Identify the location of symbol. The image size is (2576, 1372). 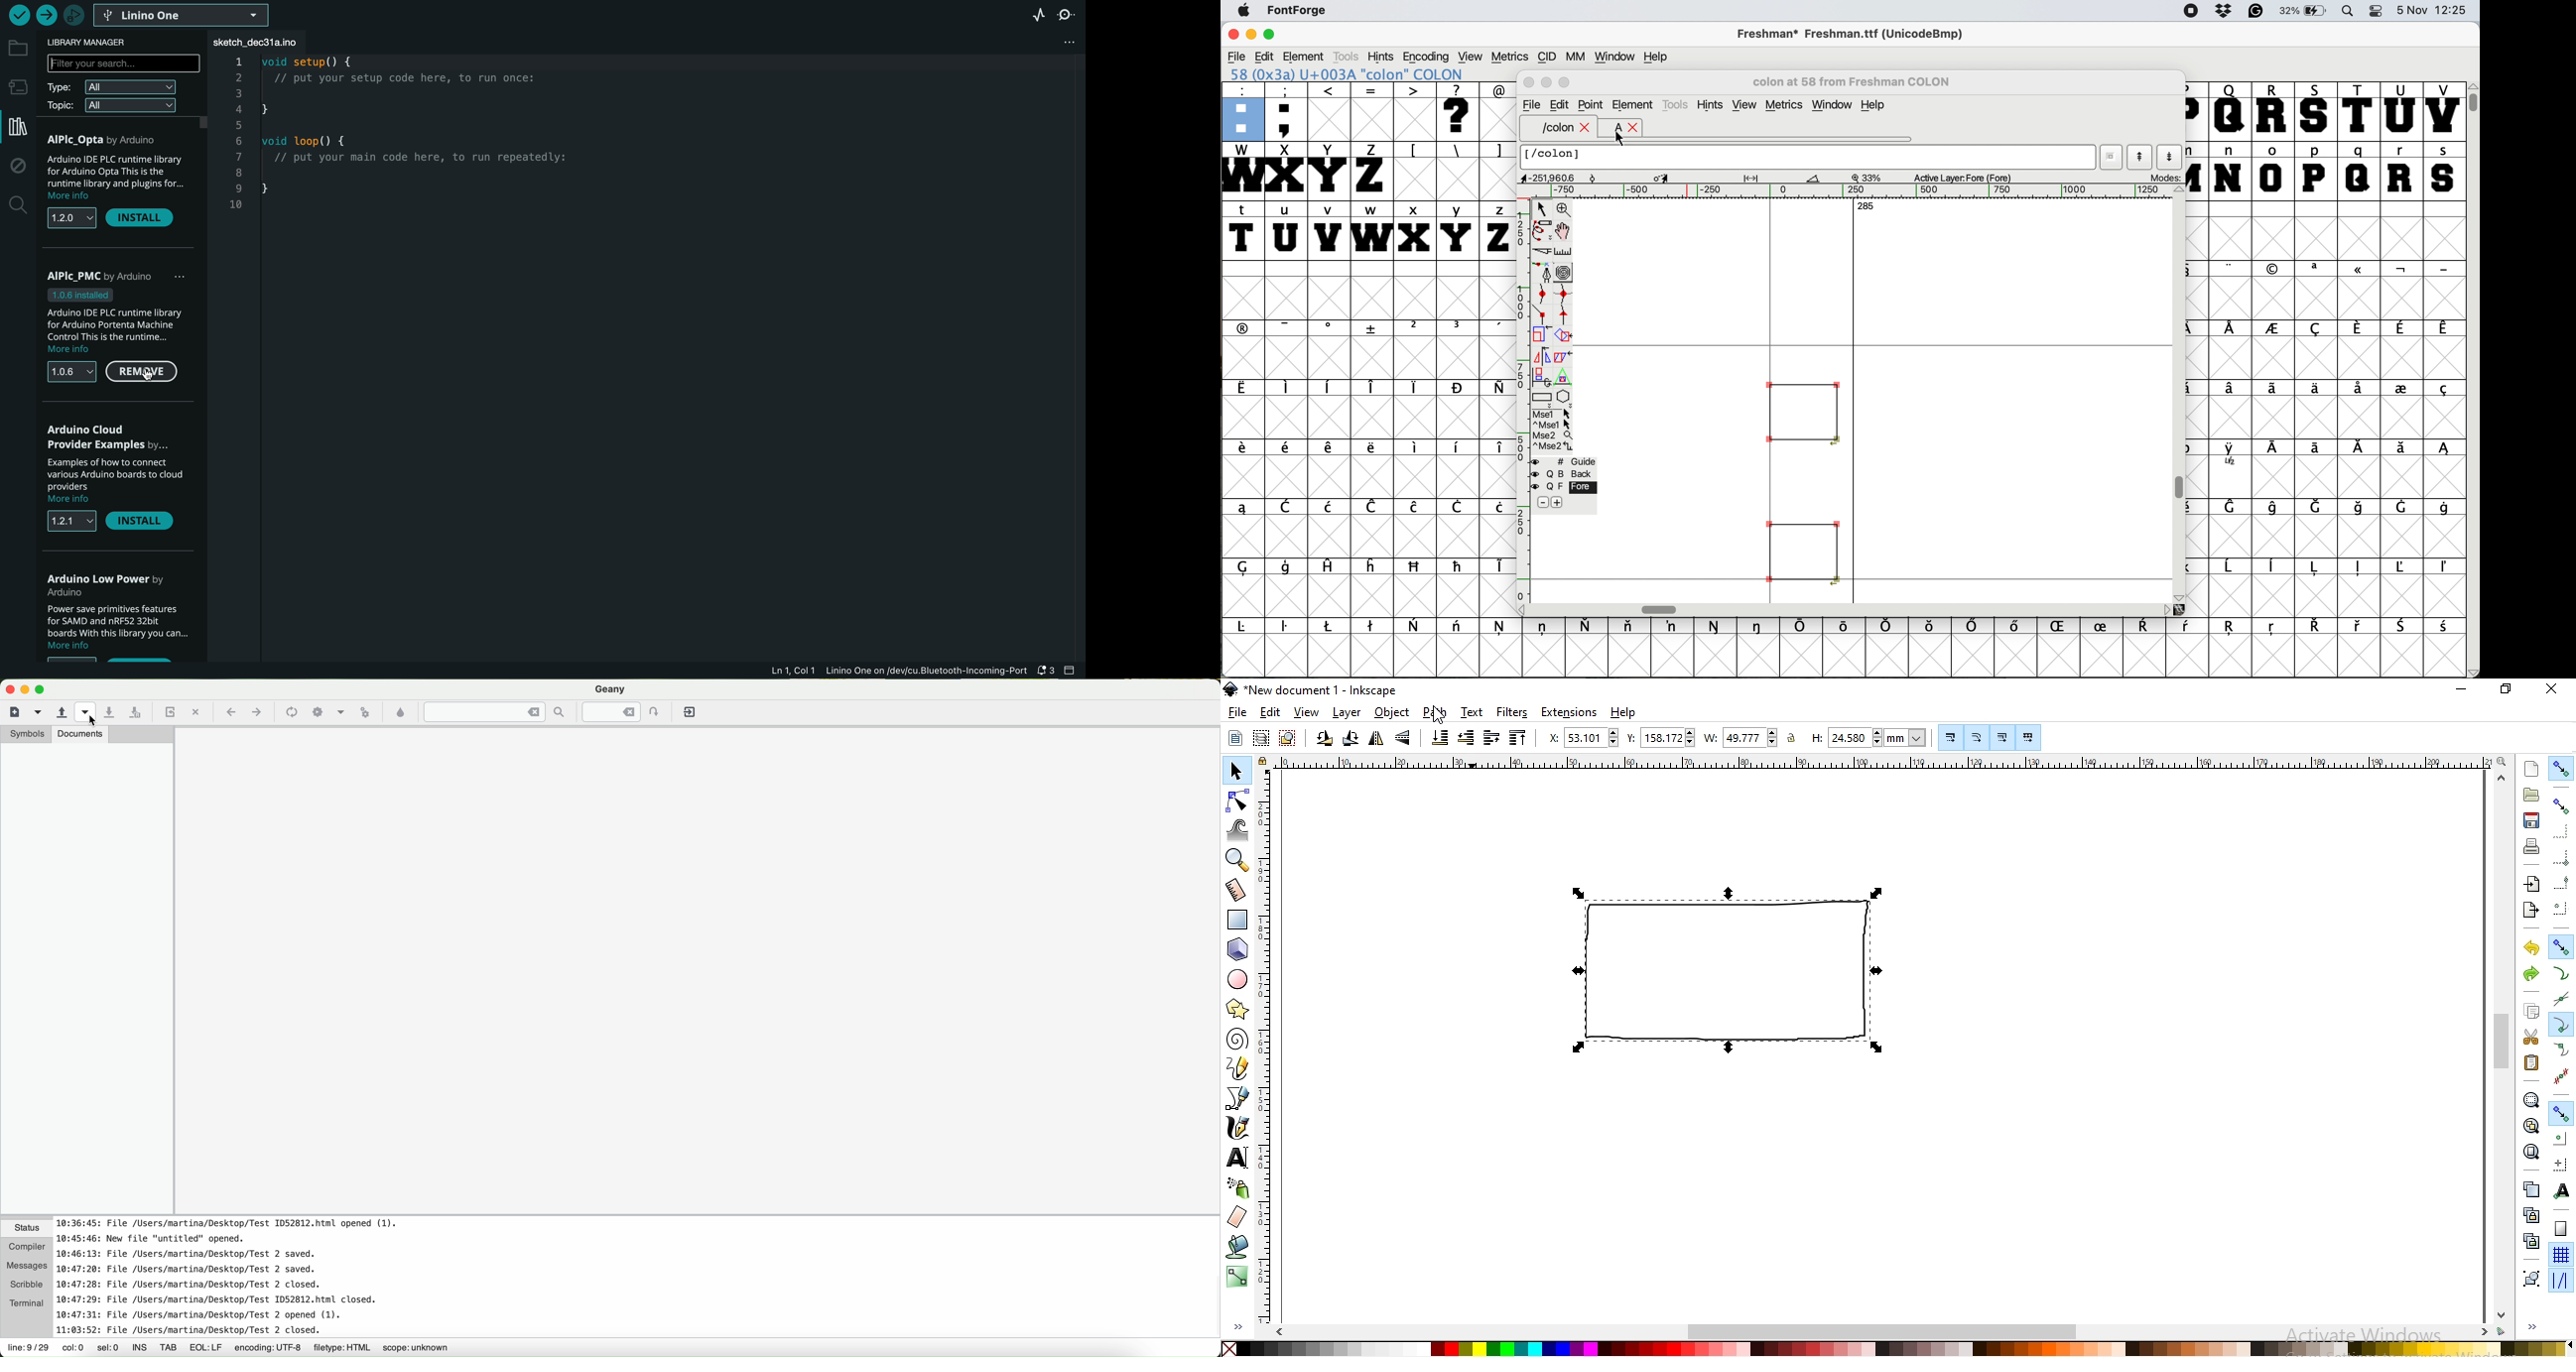
(2443, 390).